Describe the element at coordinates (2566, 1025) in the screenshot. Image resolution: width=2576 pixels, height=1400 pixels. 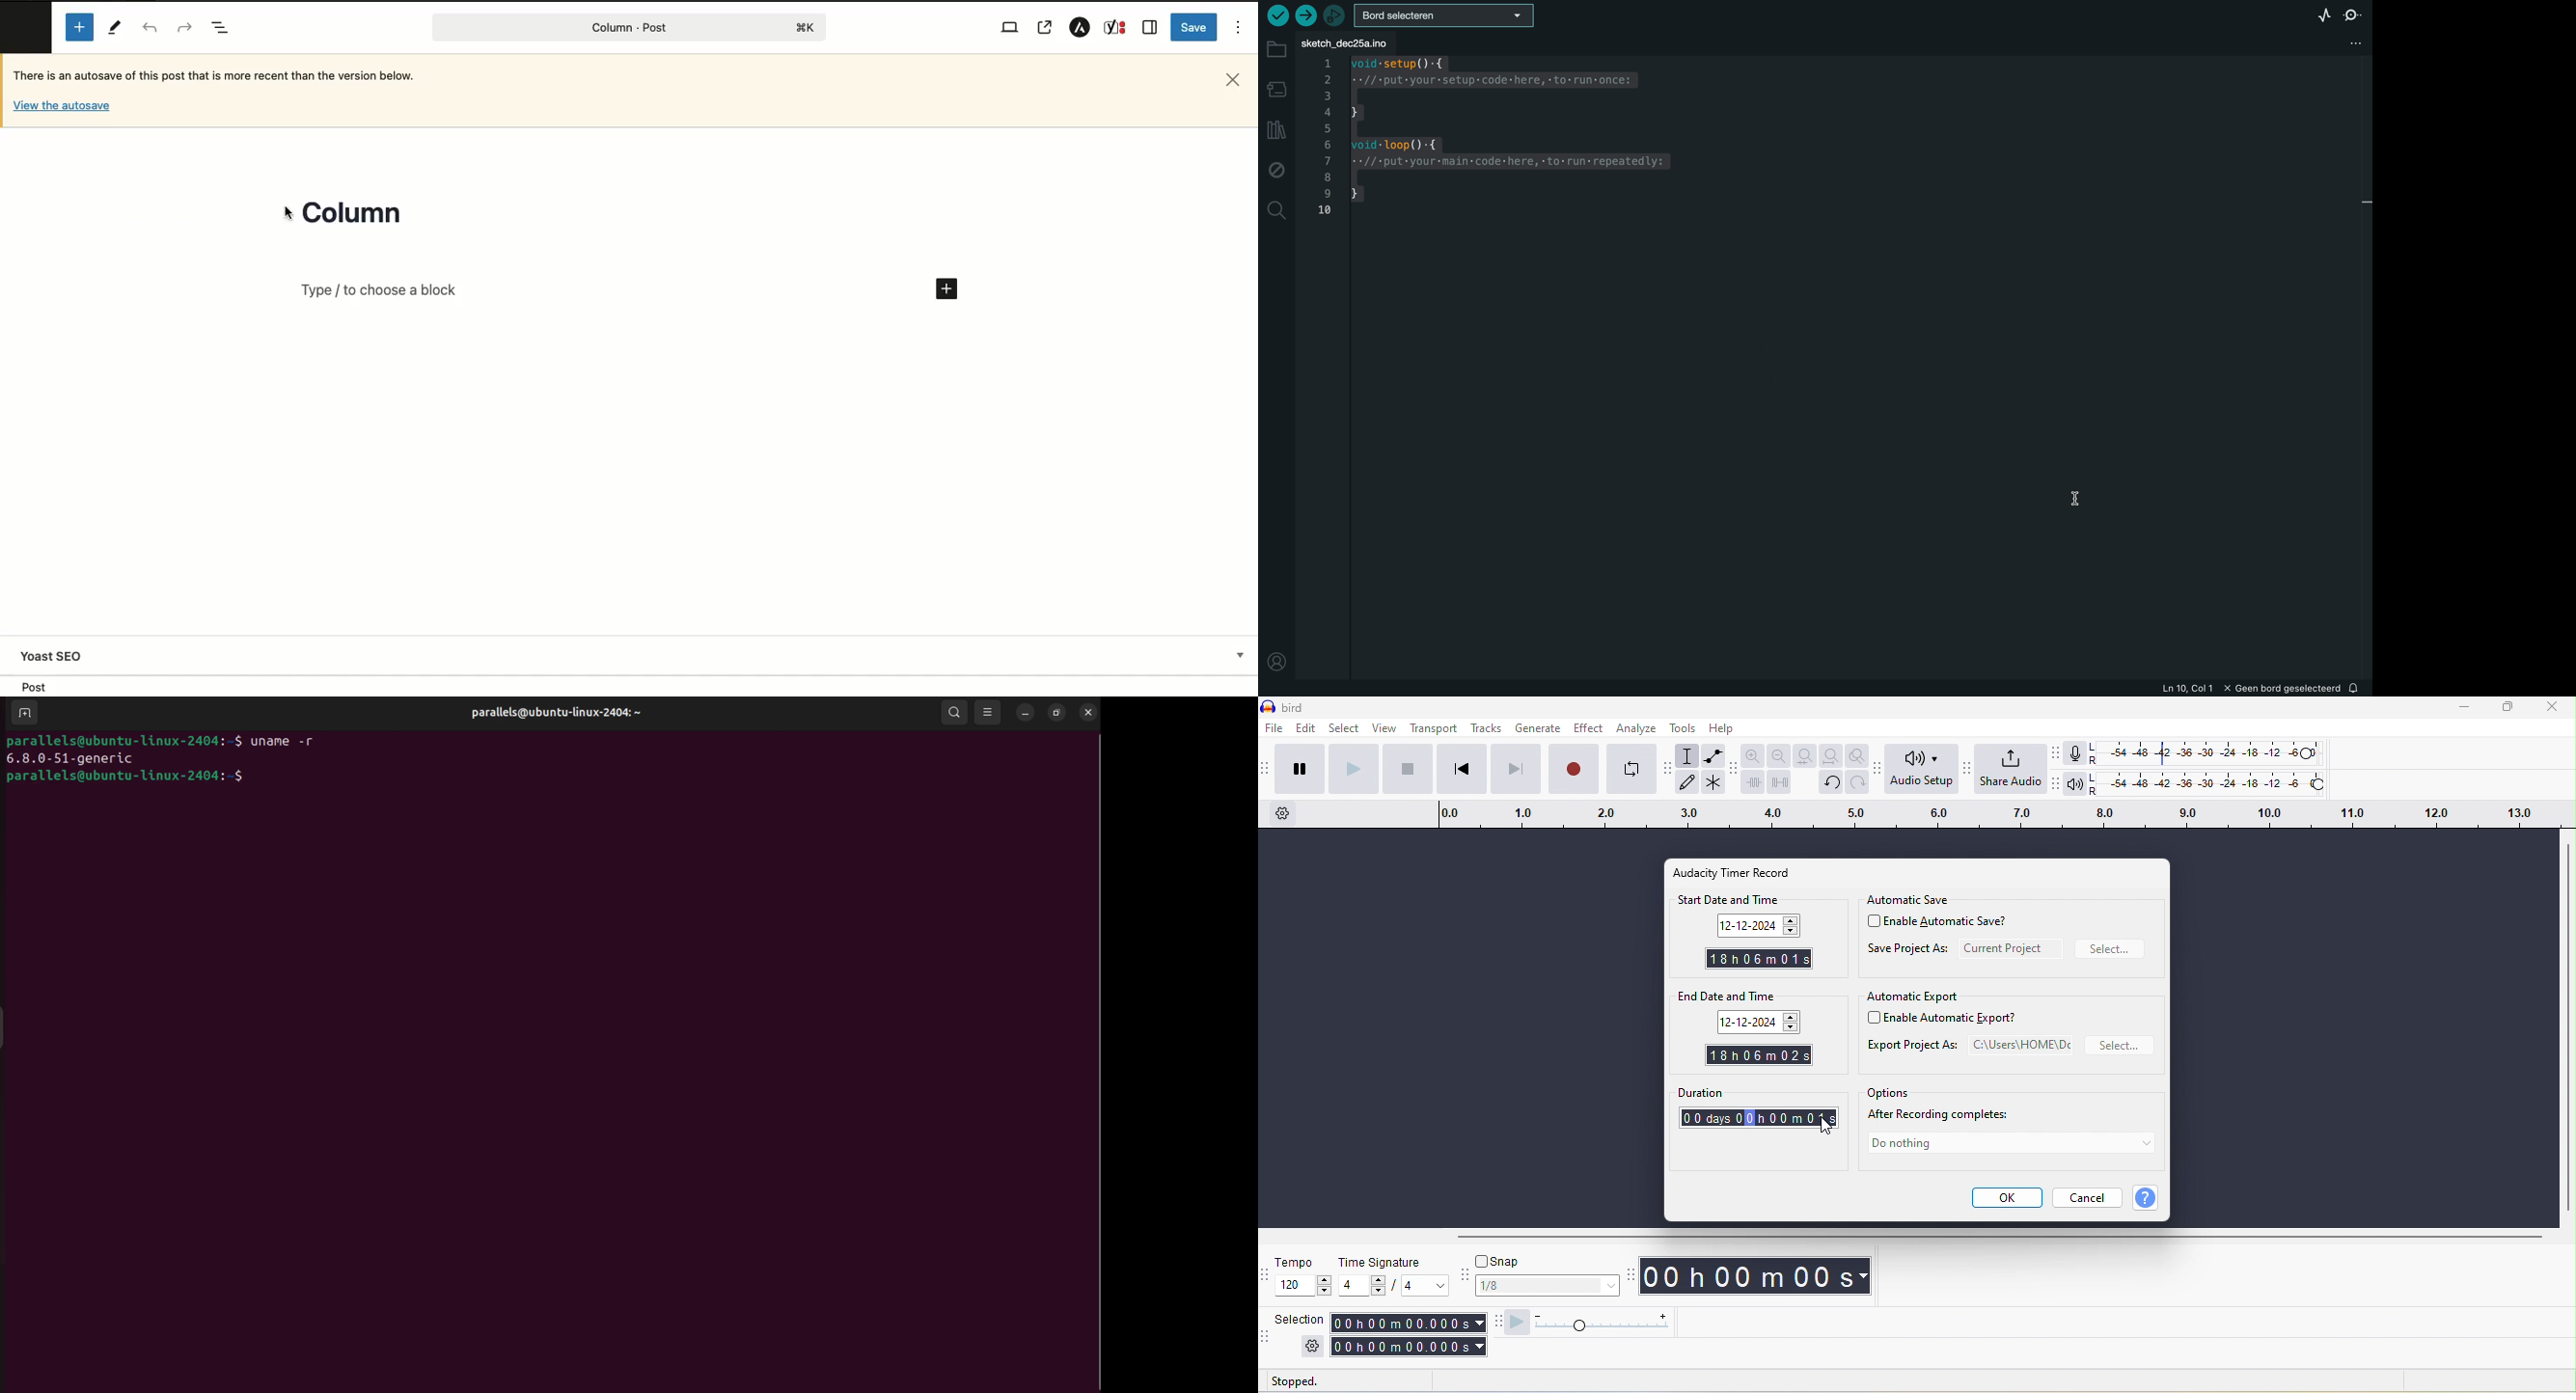
I see `vertical scroll bar` at that location.